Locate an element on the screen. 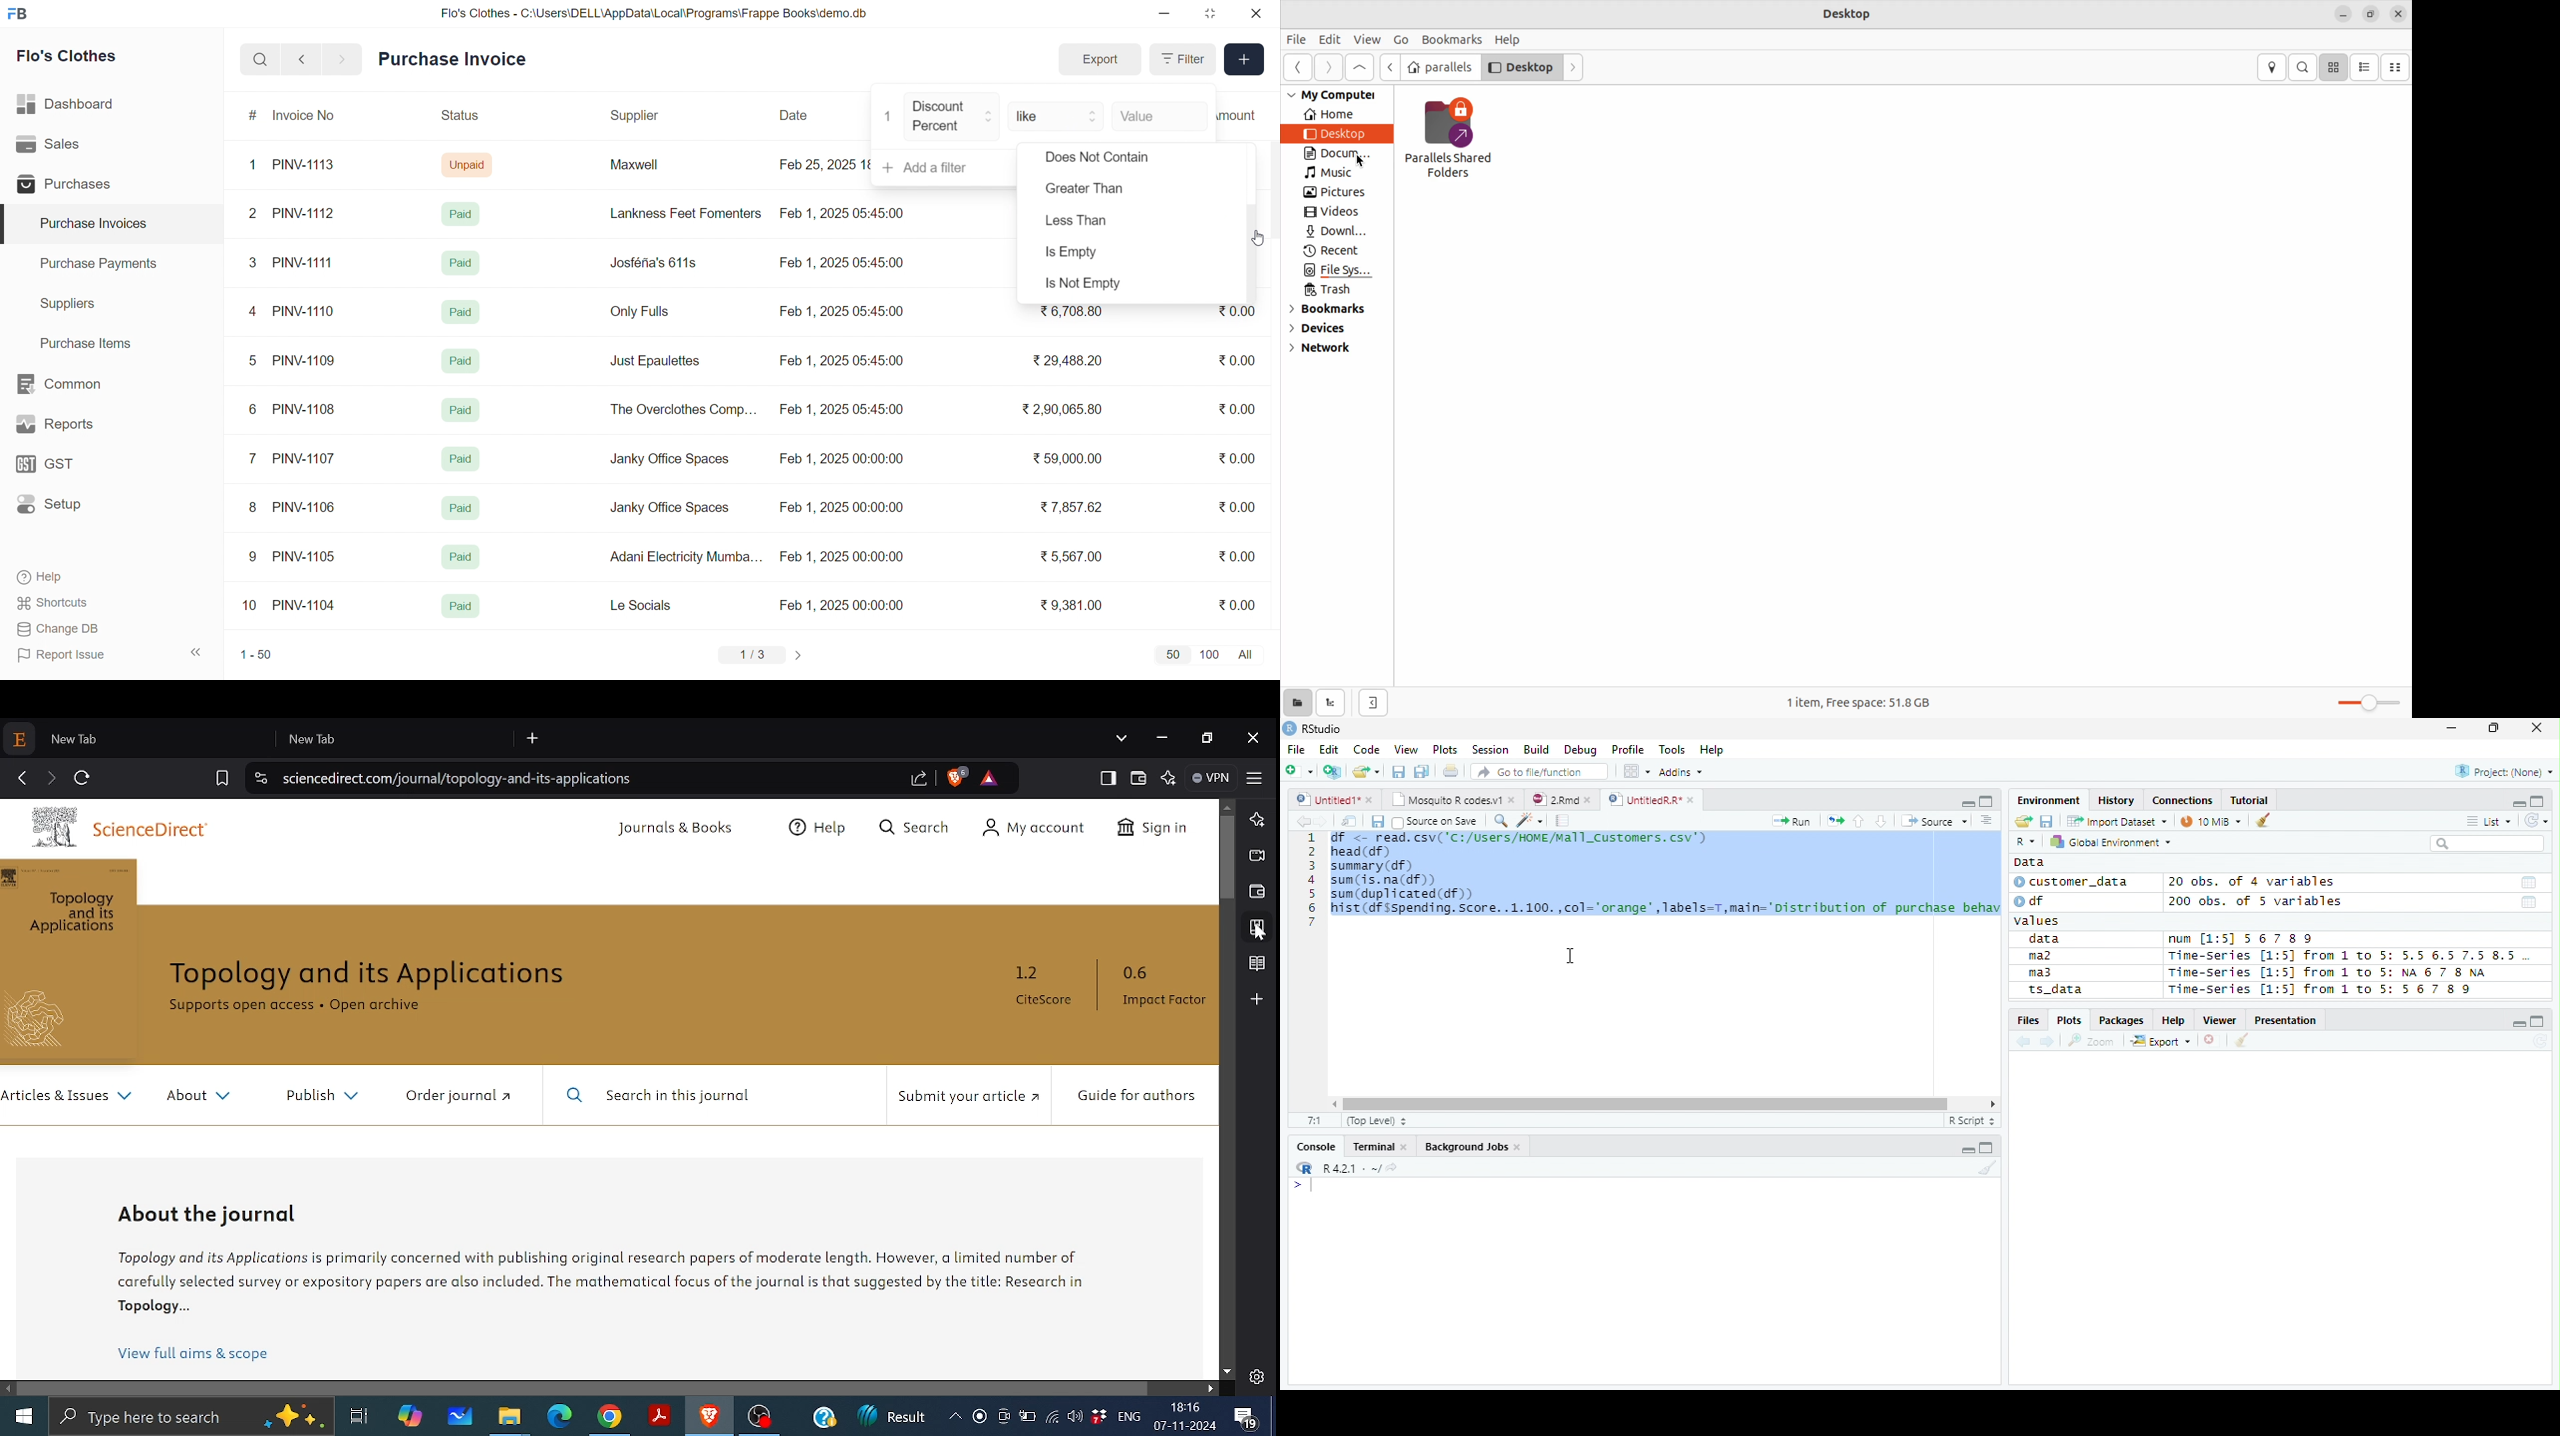 The width and height of the screenshot is (2576, 1456). Terminal is located at coordinates (1379, 1149).